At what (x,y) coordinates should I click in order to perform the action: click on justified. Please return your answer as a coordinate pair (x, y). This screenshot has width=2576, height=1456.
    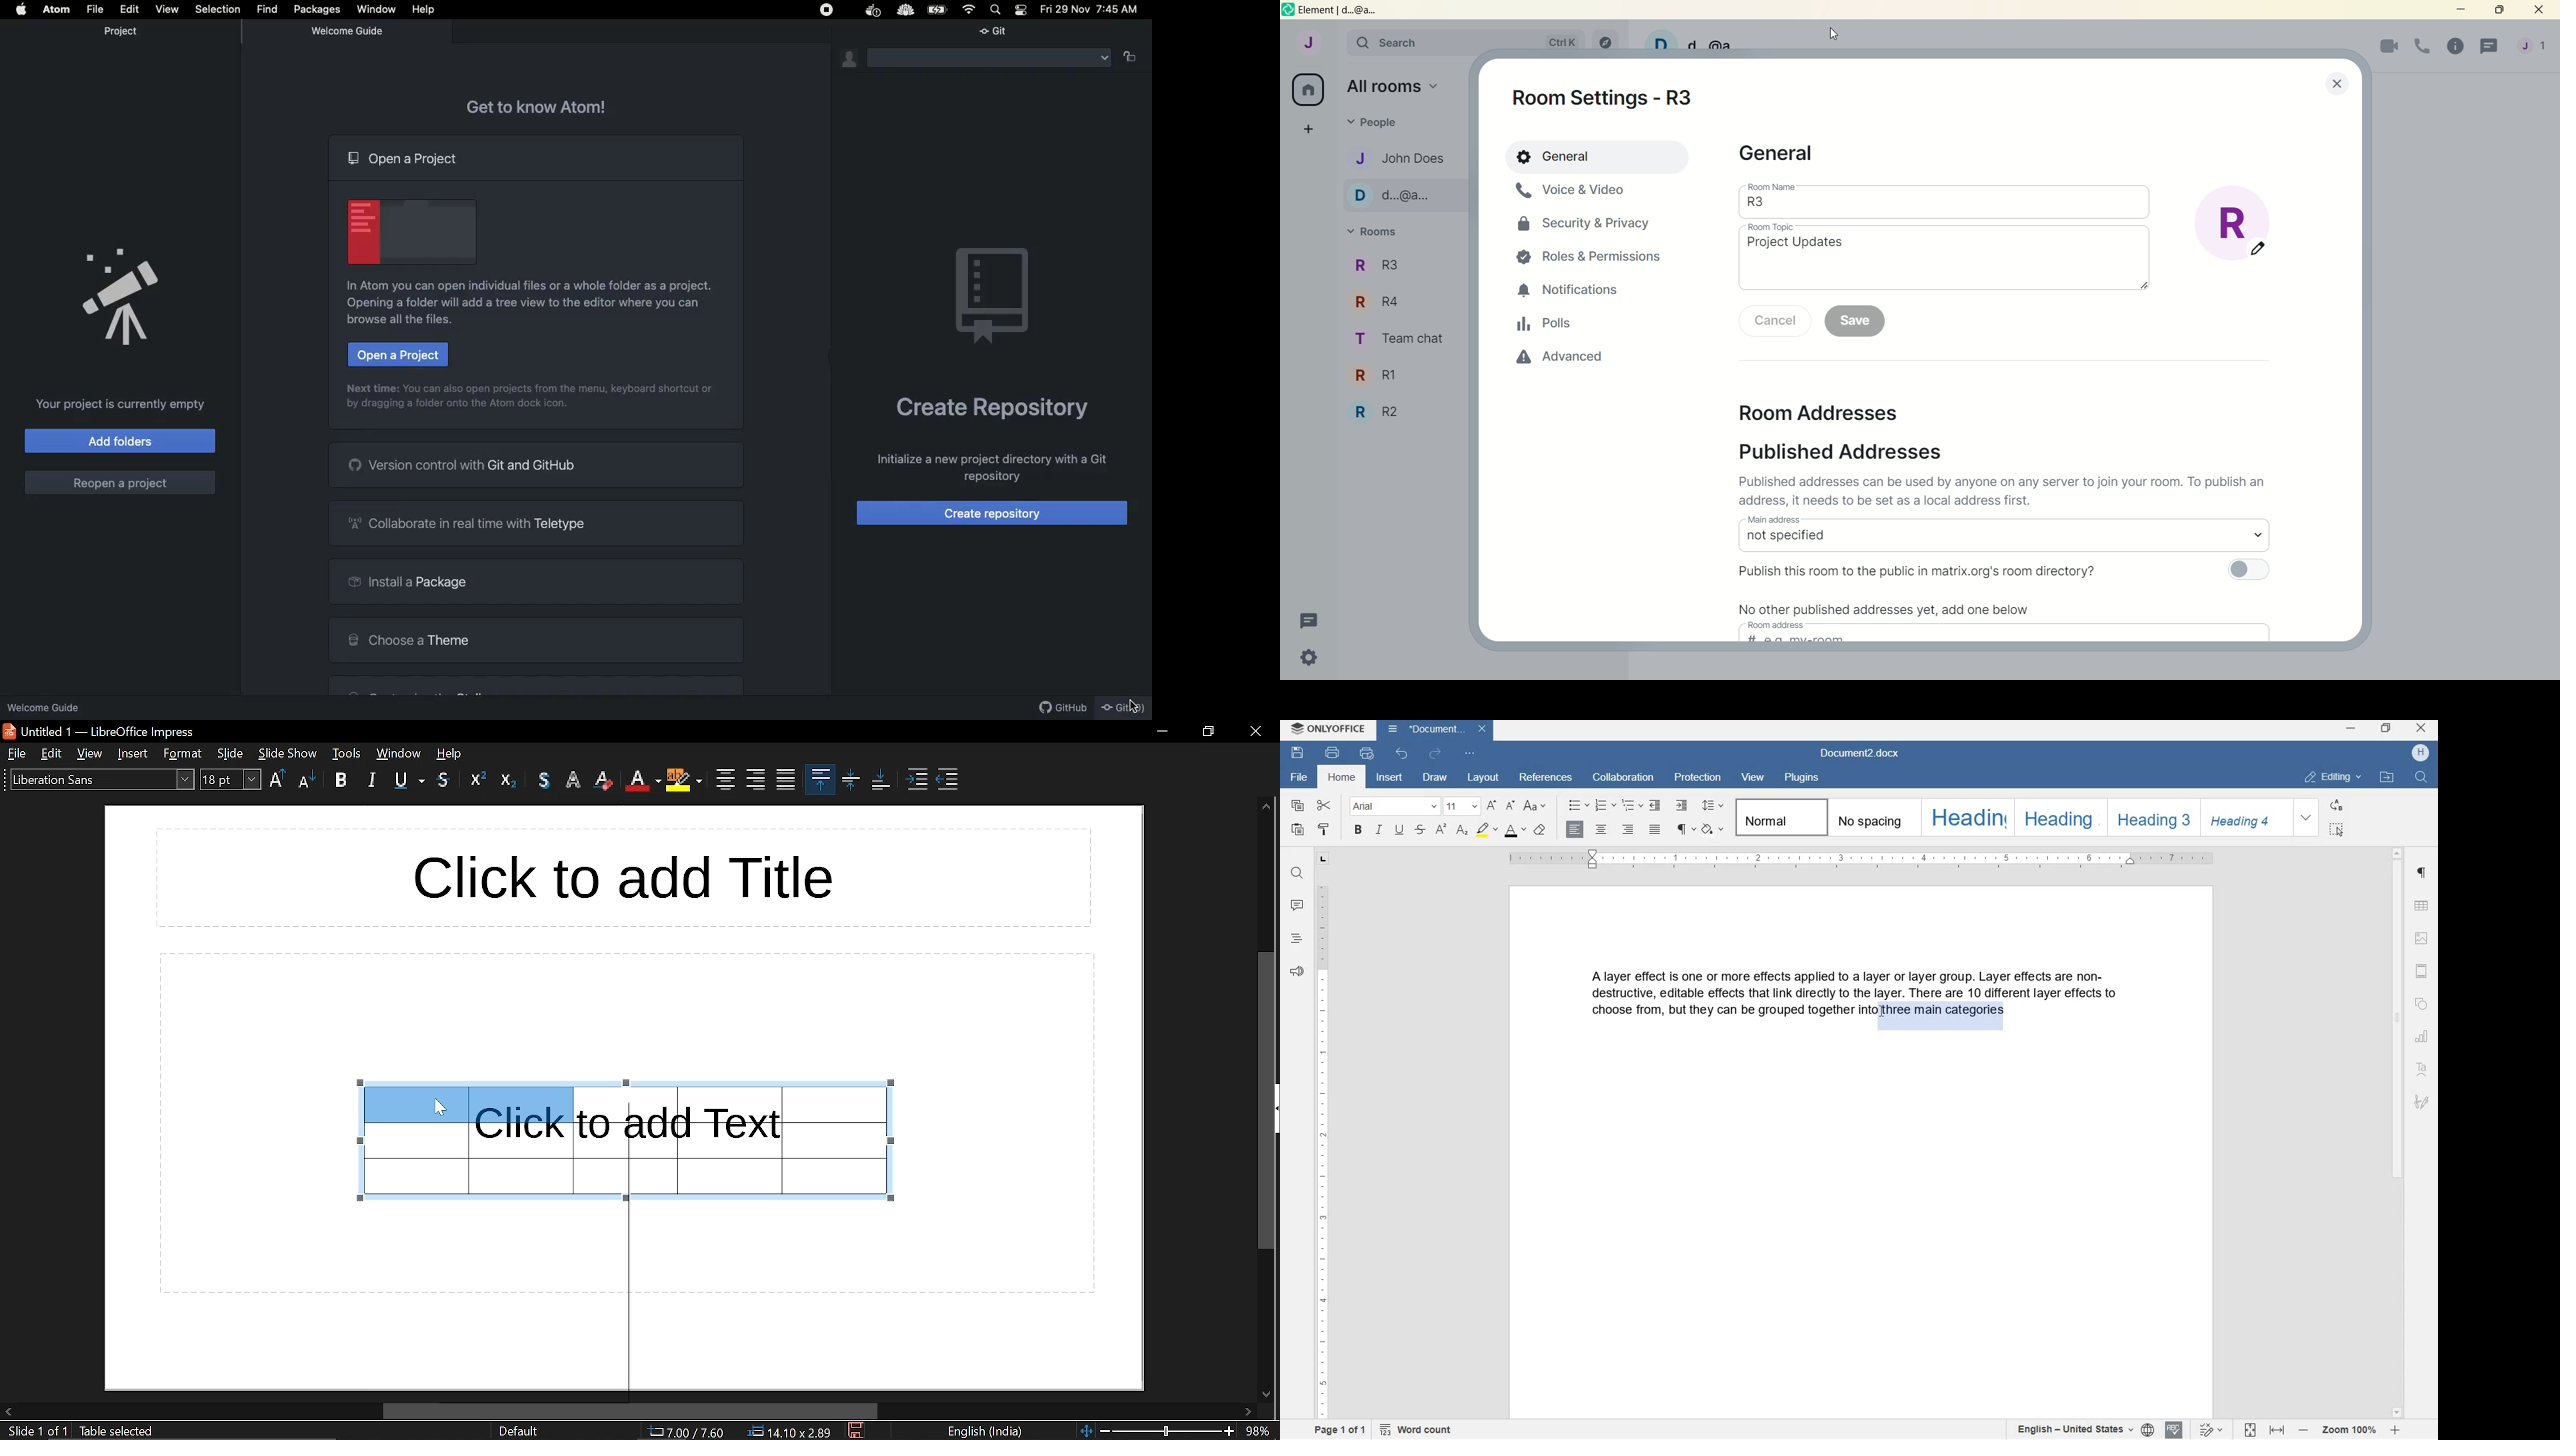
    Looking at the image, I should click on (1655, 830).